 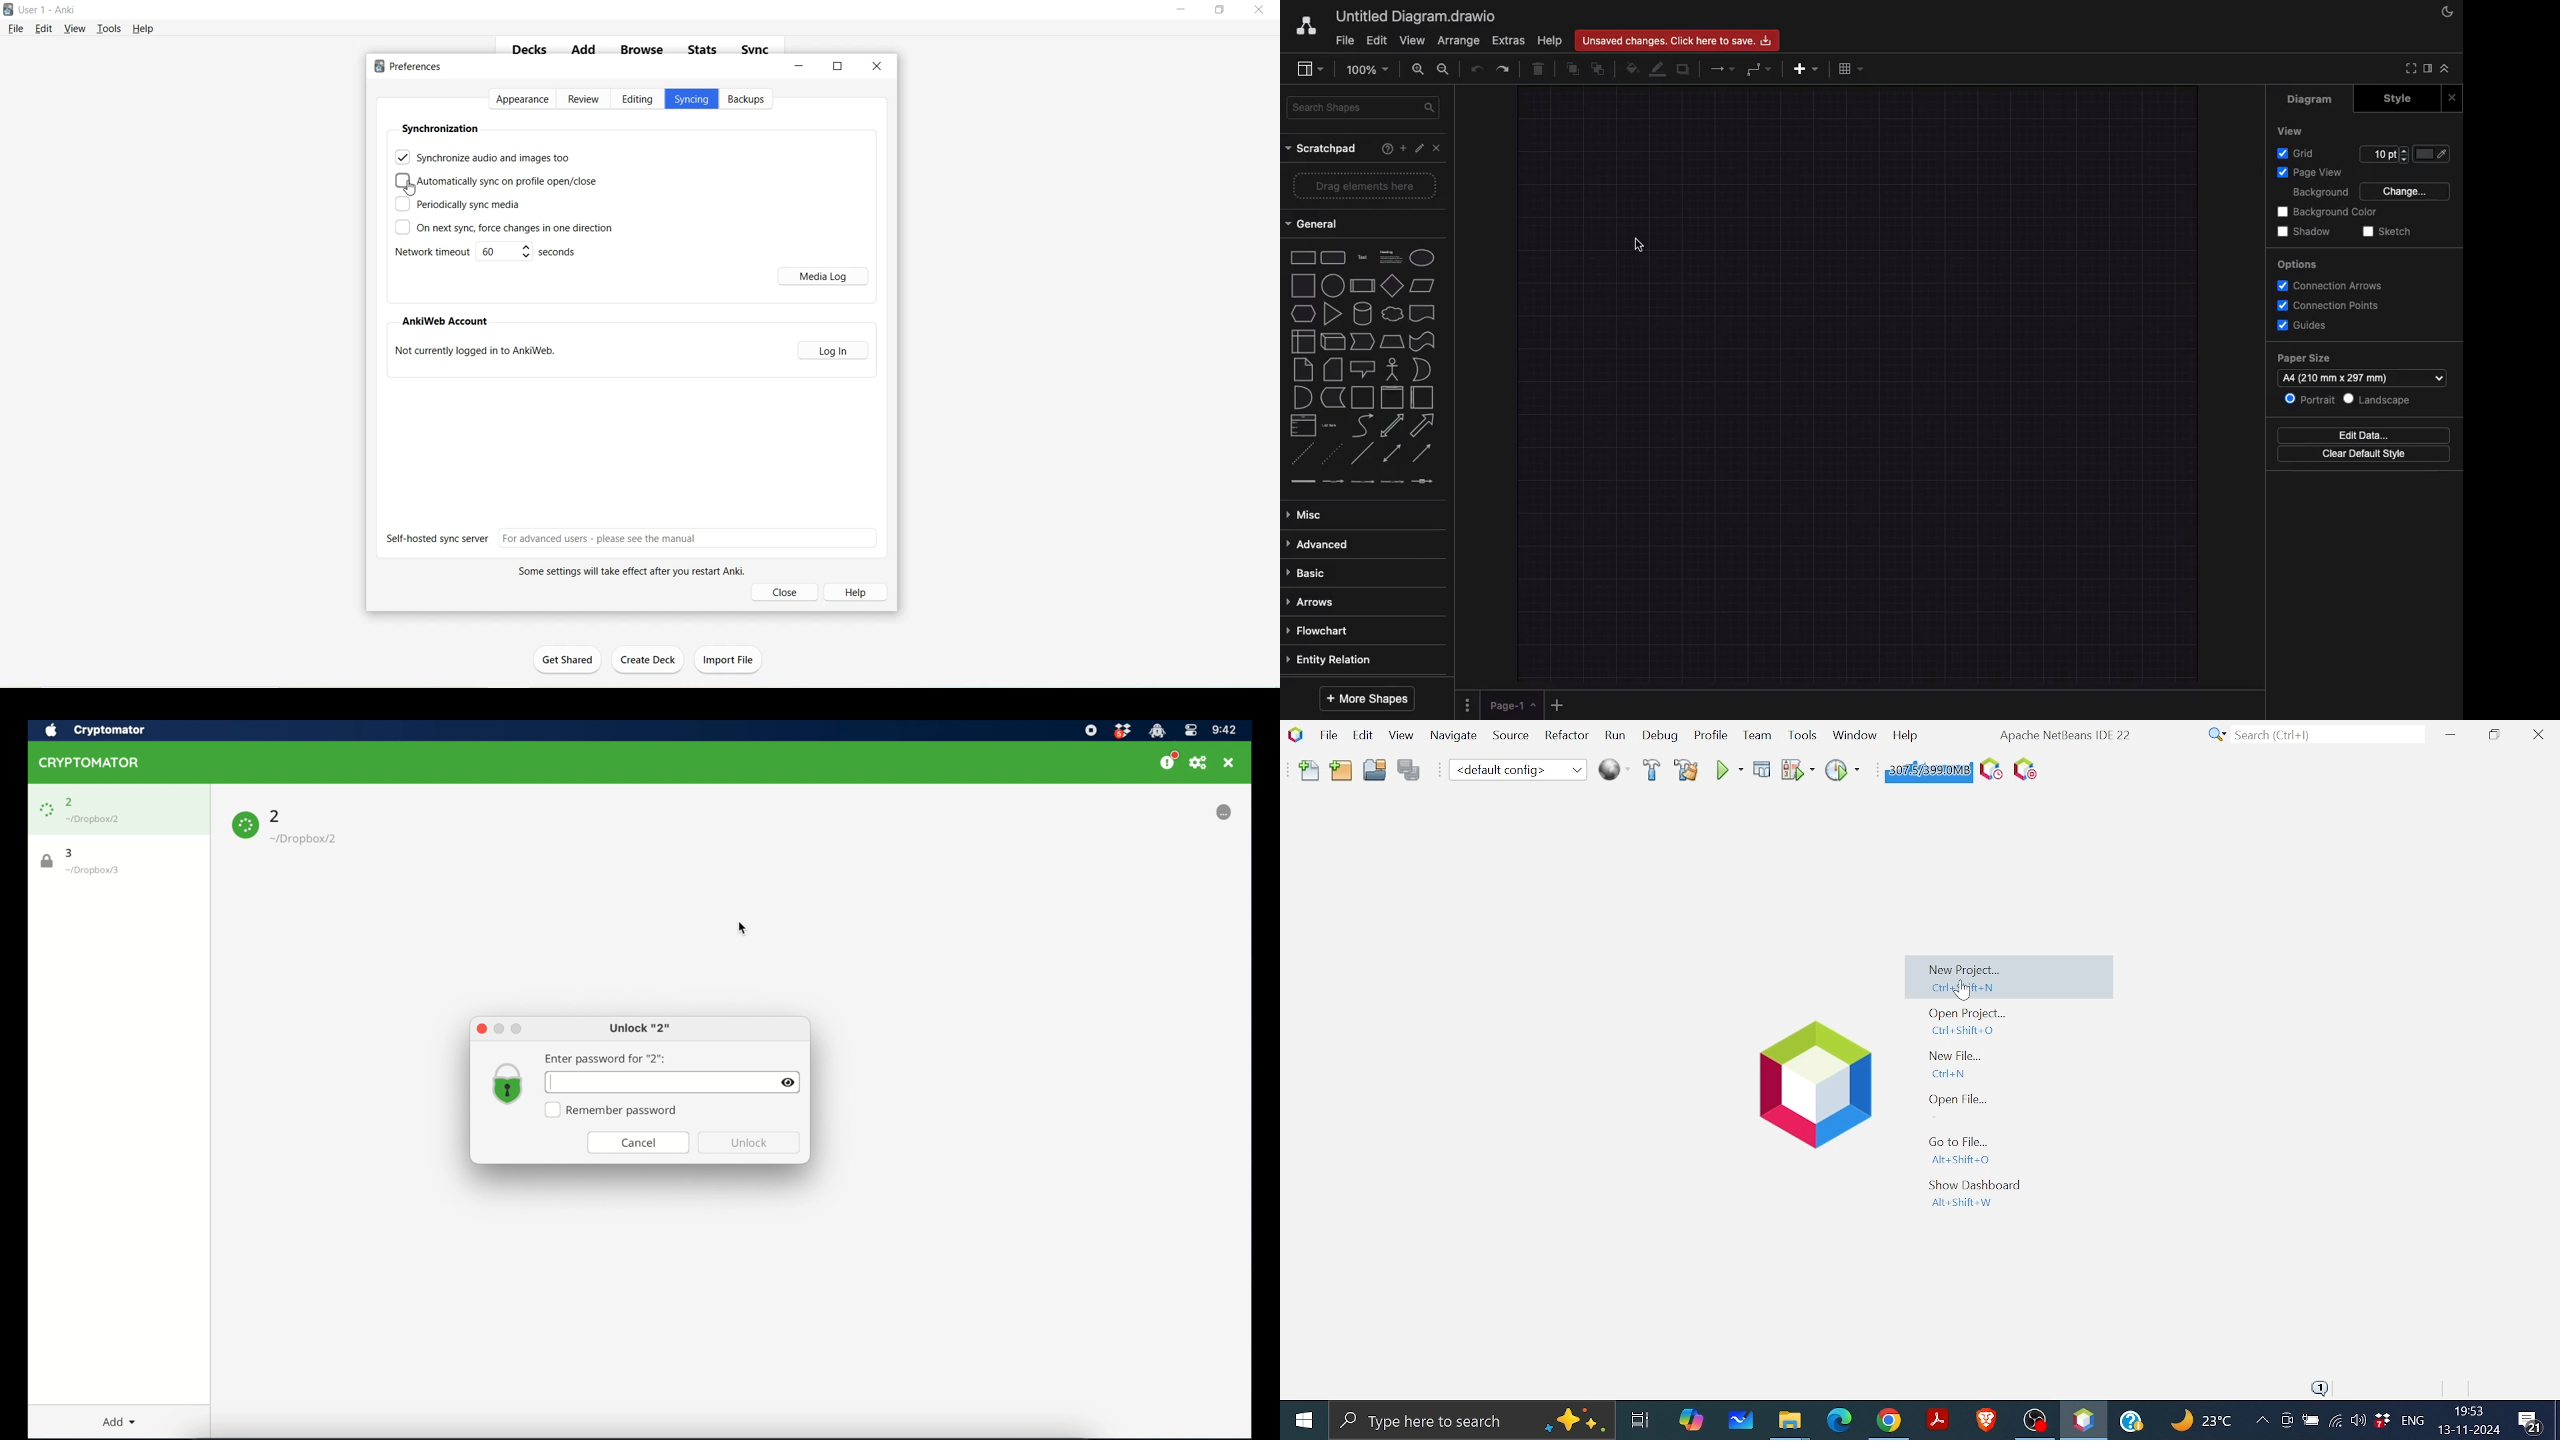 What do you see at coordinates (1423, 486) in the screenshot?
I see `connector with symbol` at bounding box center [1423, 486].